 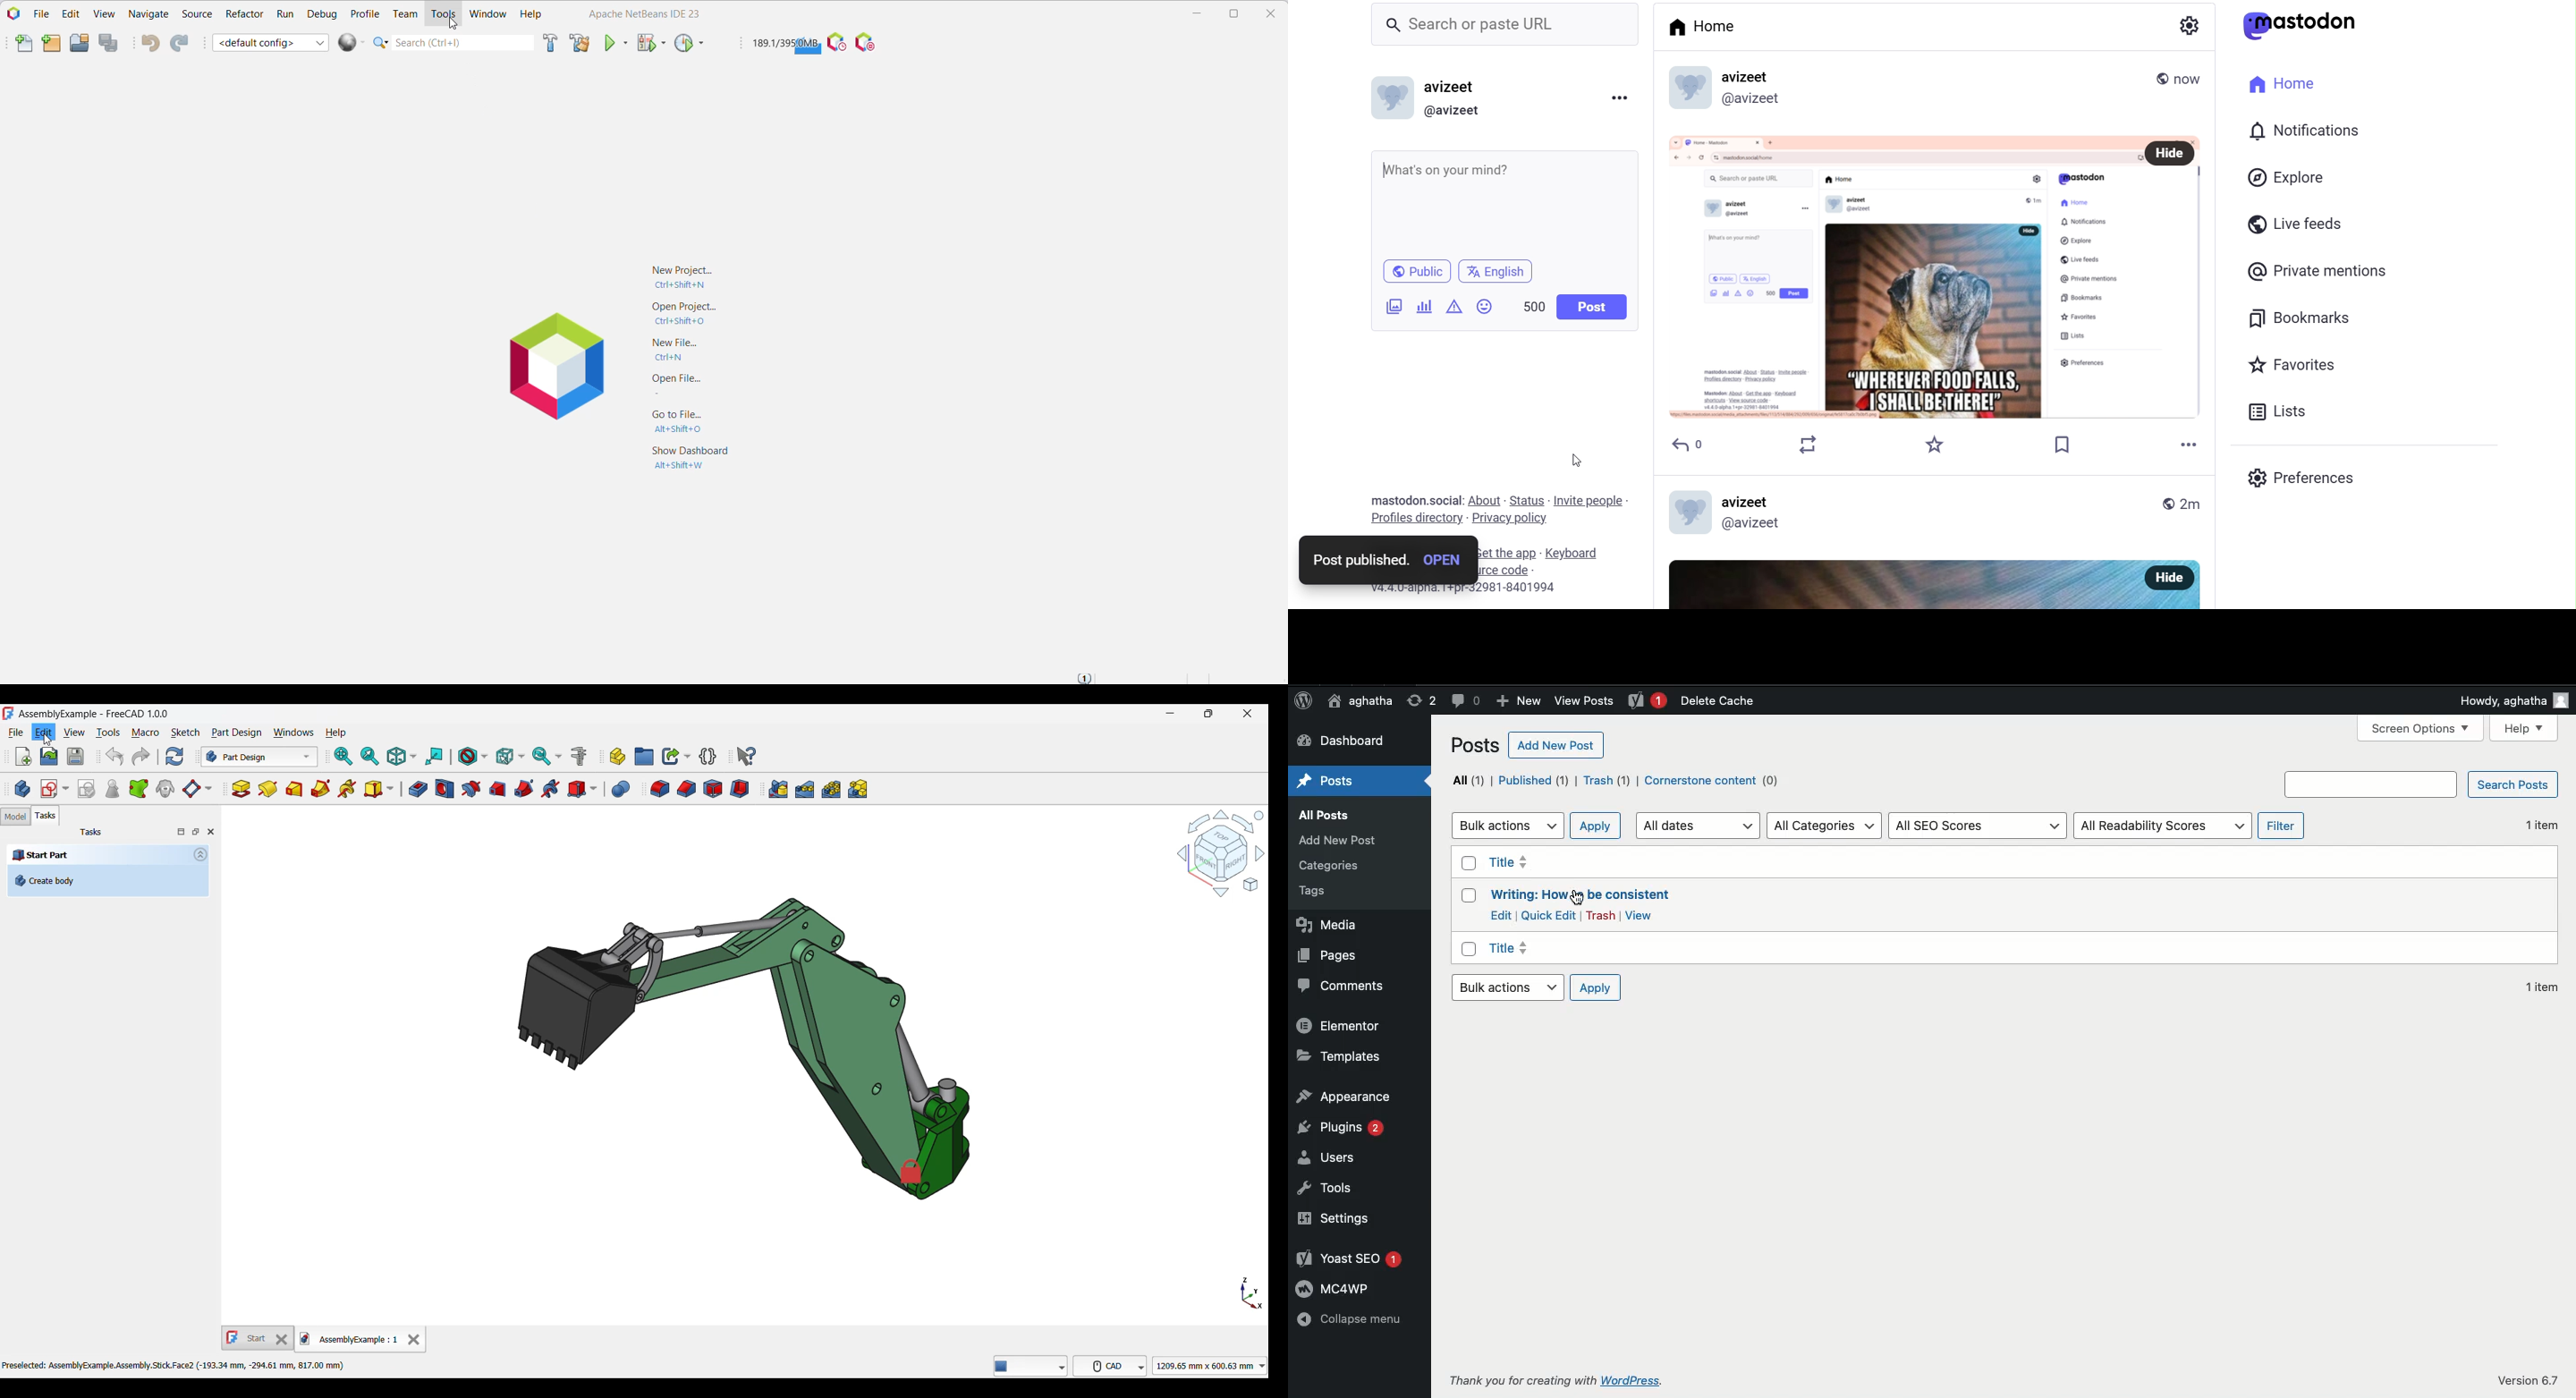 I want to click on search or paste URL, so click(x=1505, y=23).